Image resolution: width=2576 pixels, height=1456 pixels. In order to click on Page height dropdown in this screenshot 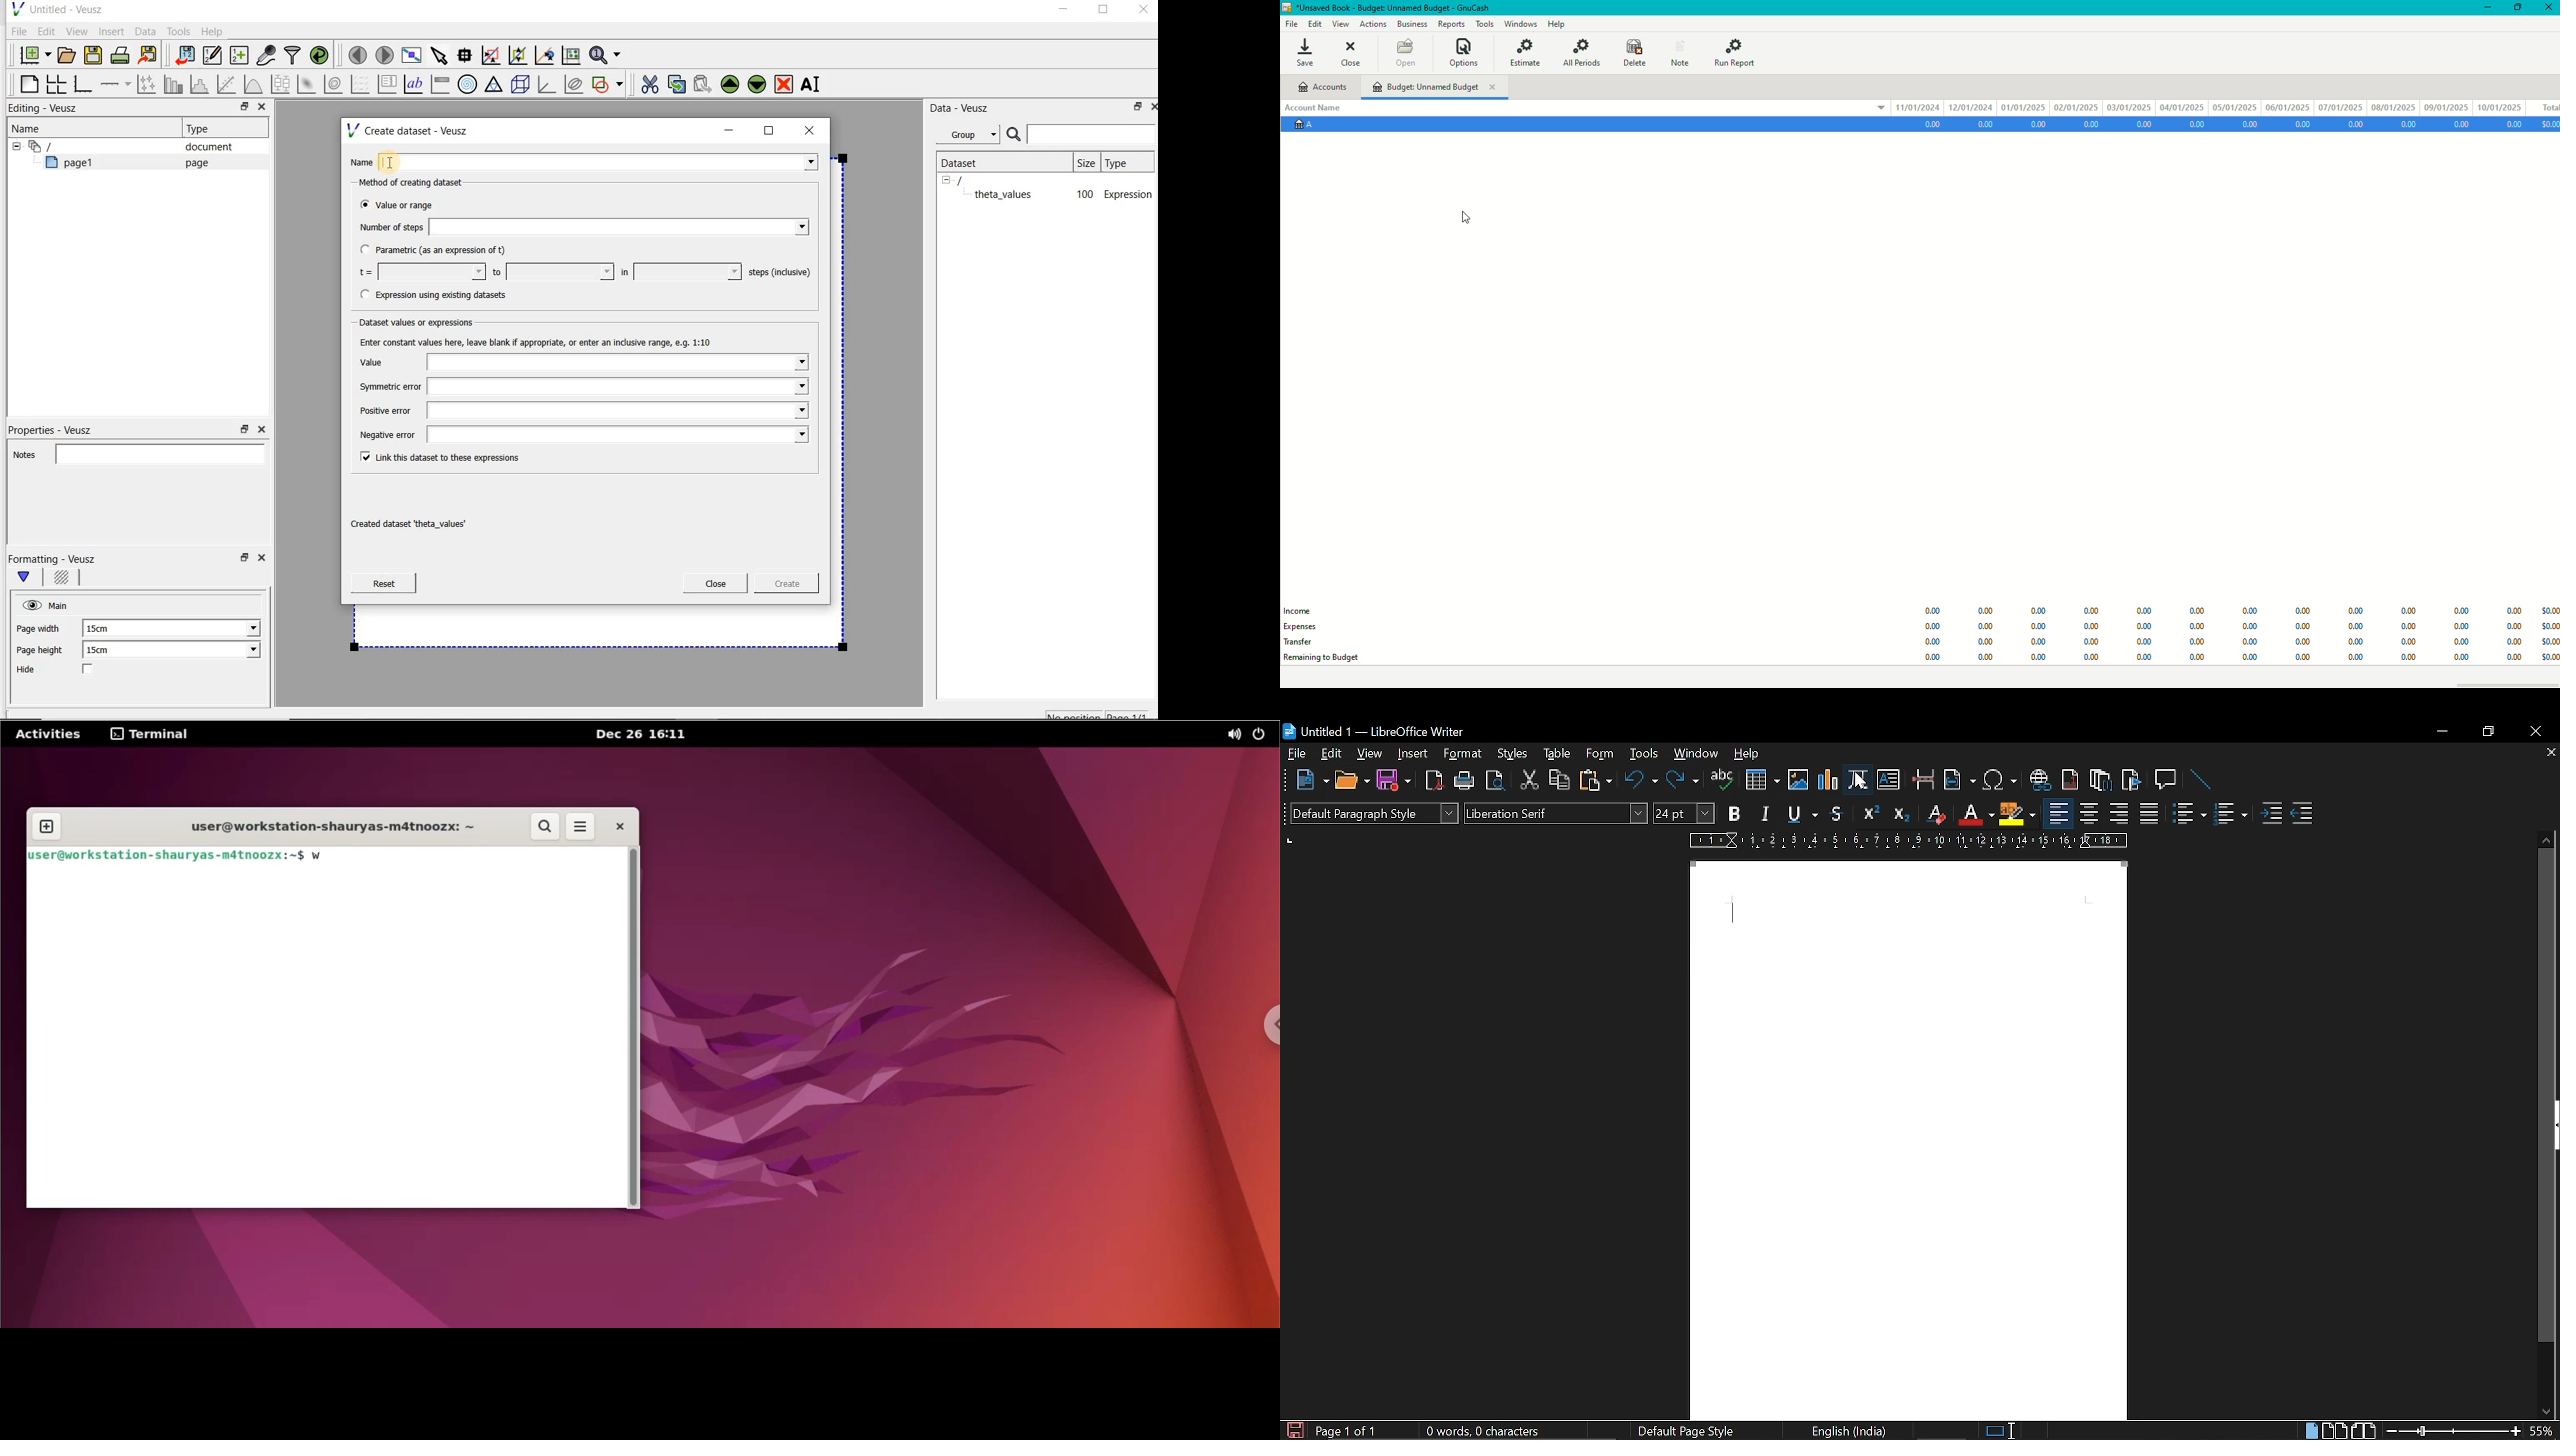, I will do `click(244, 651)`.